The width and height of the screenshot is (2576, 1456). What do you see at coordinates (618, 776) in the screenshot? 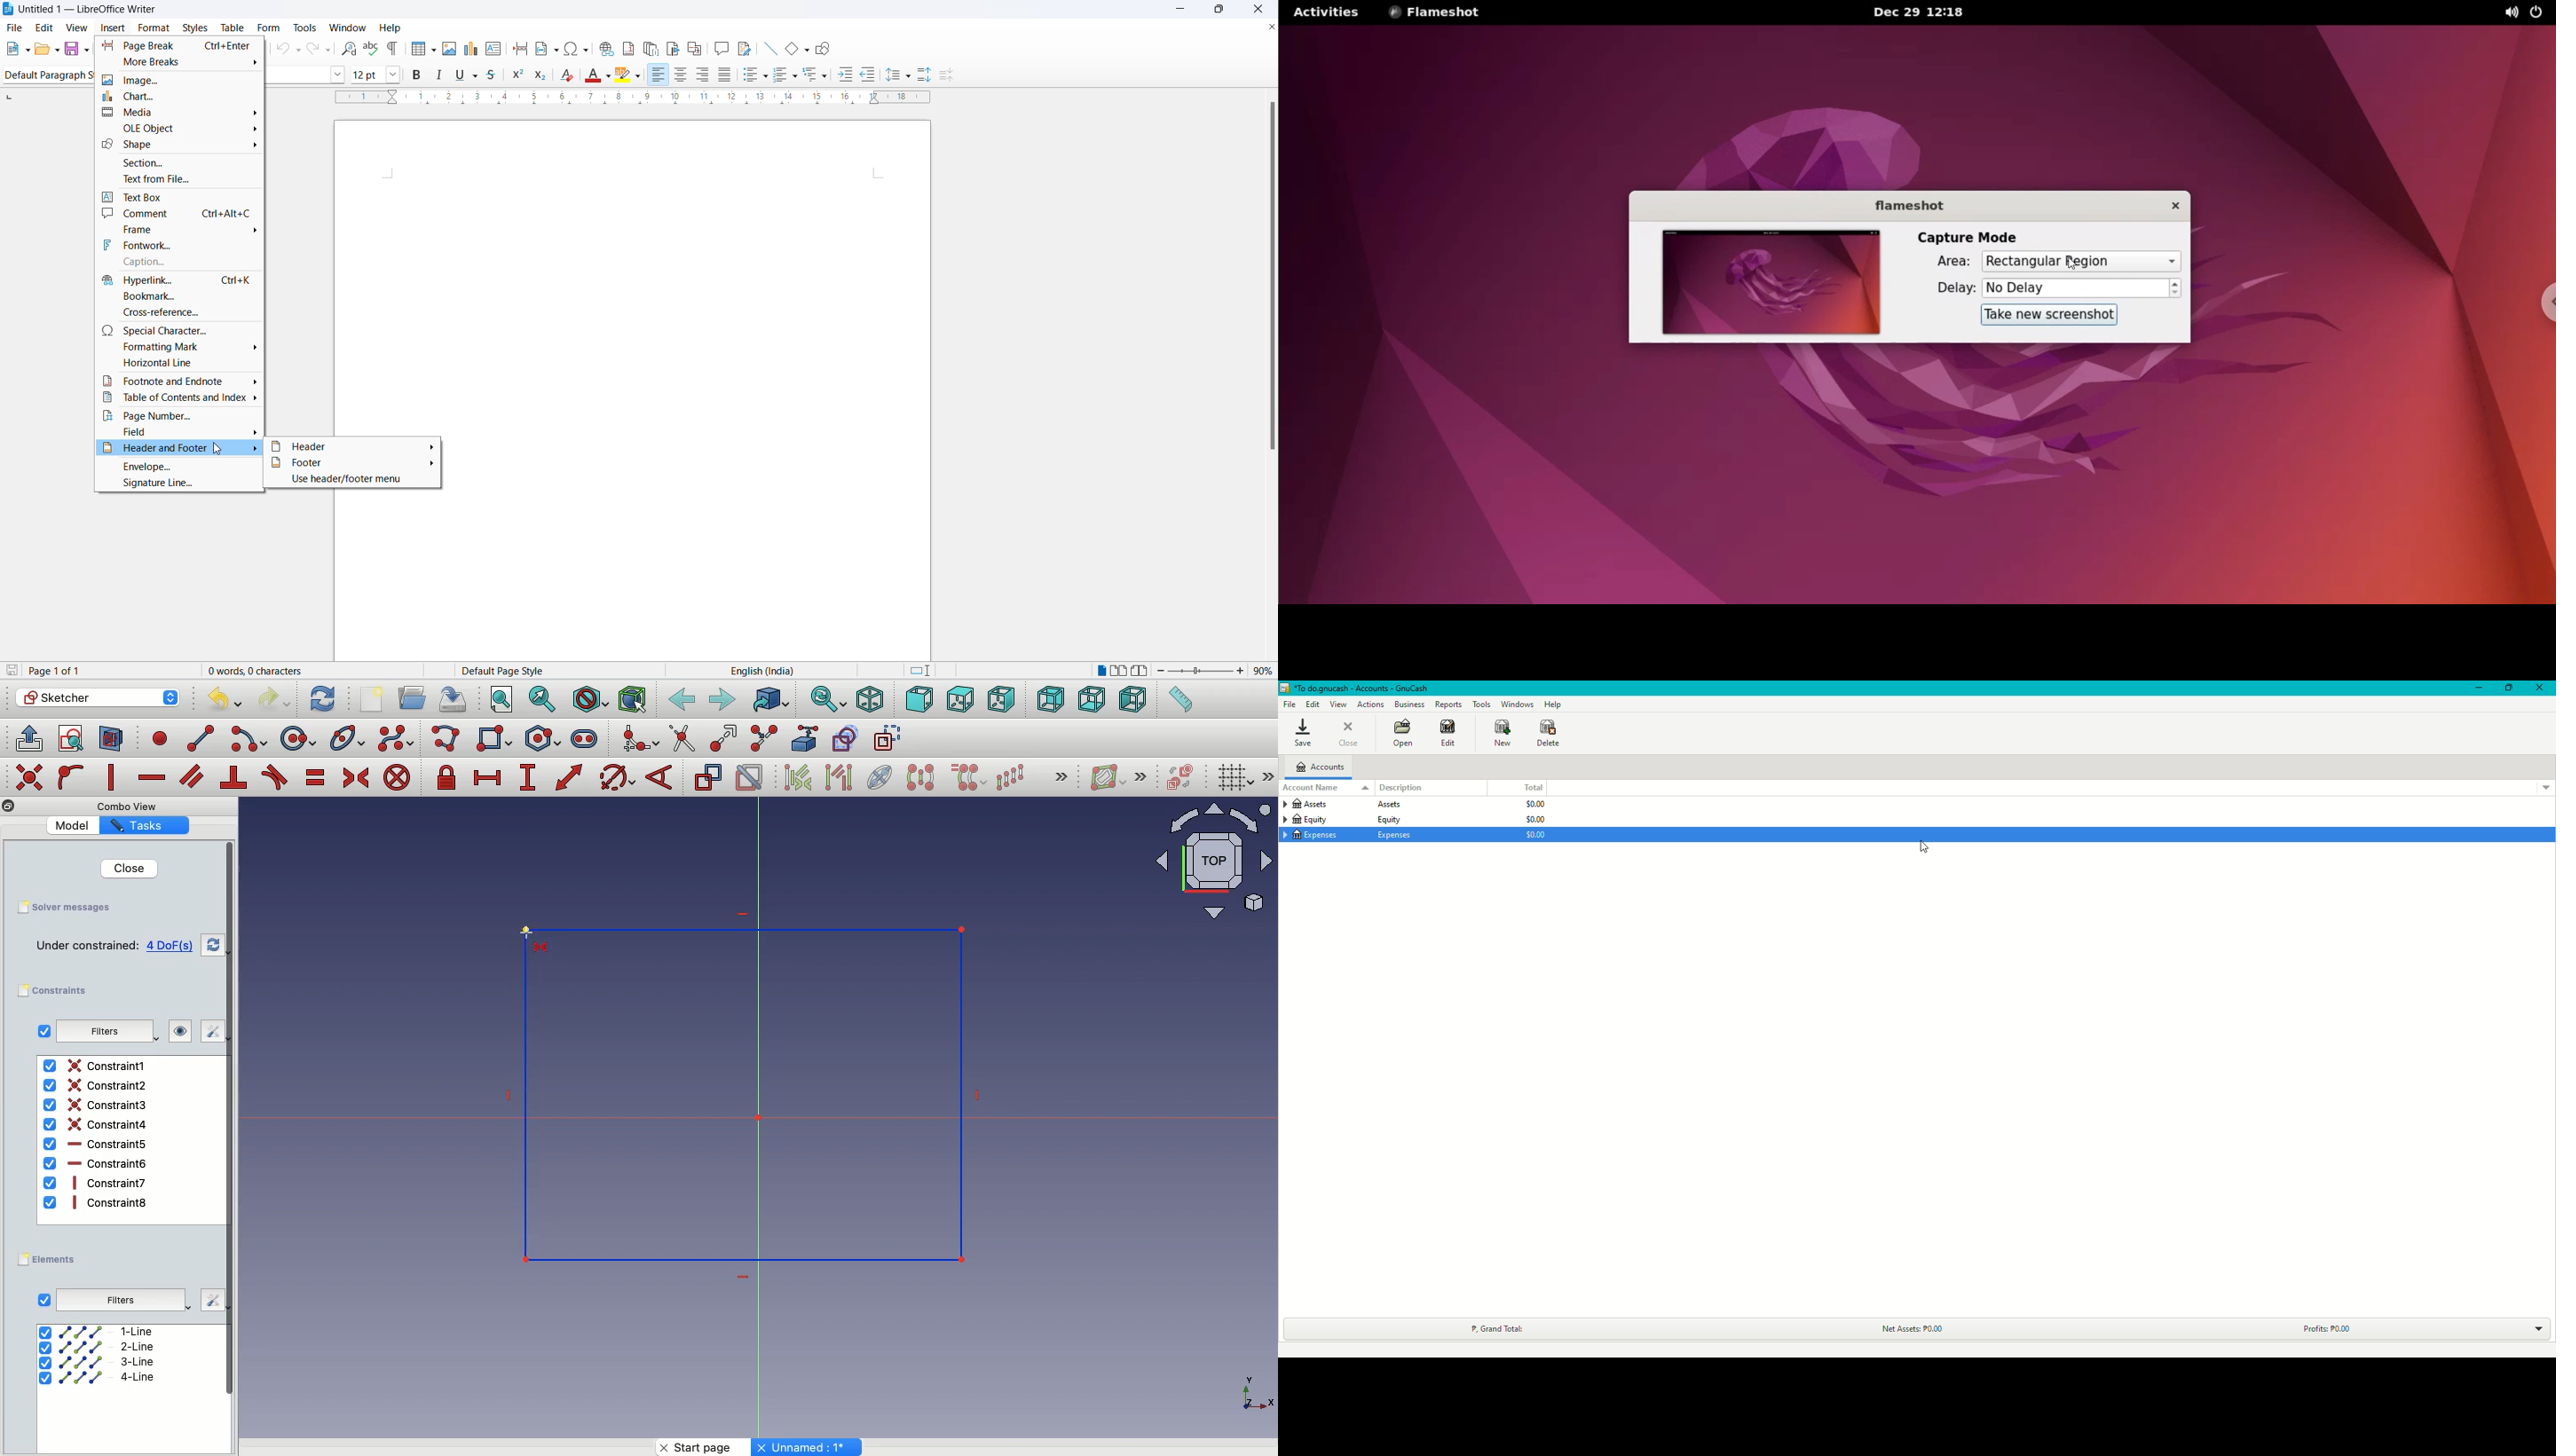
I see `constrain circle ` at bounding box center [618, 776].